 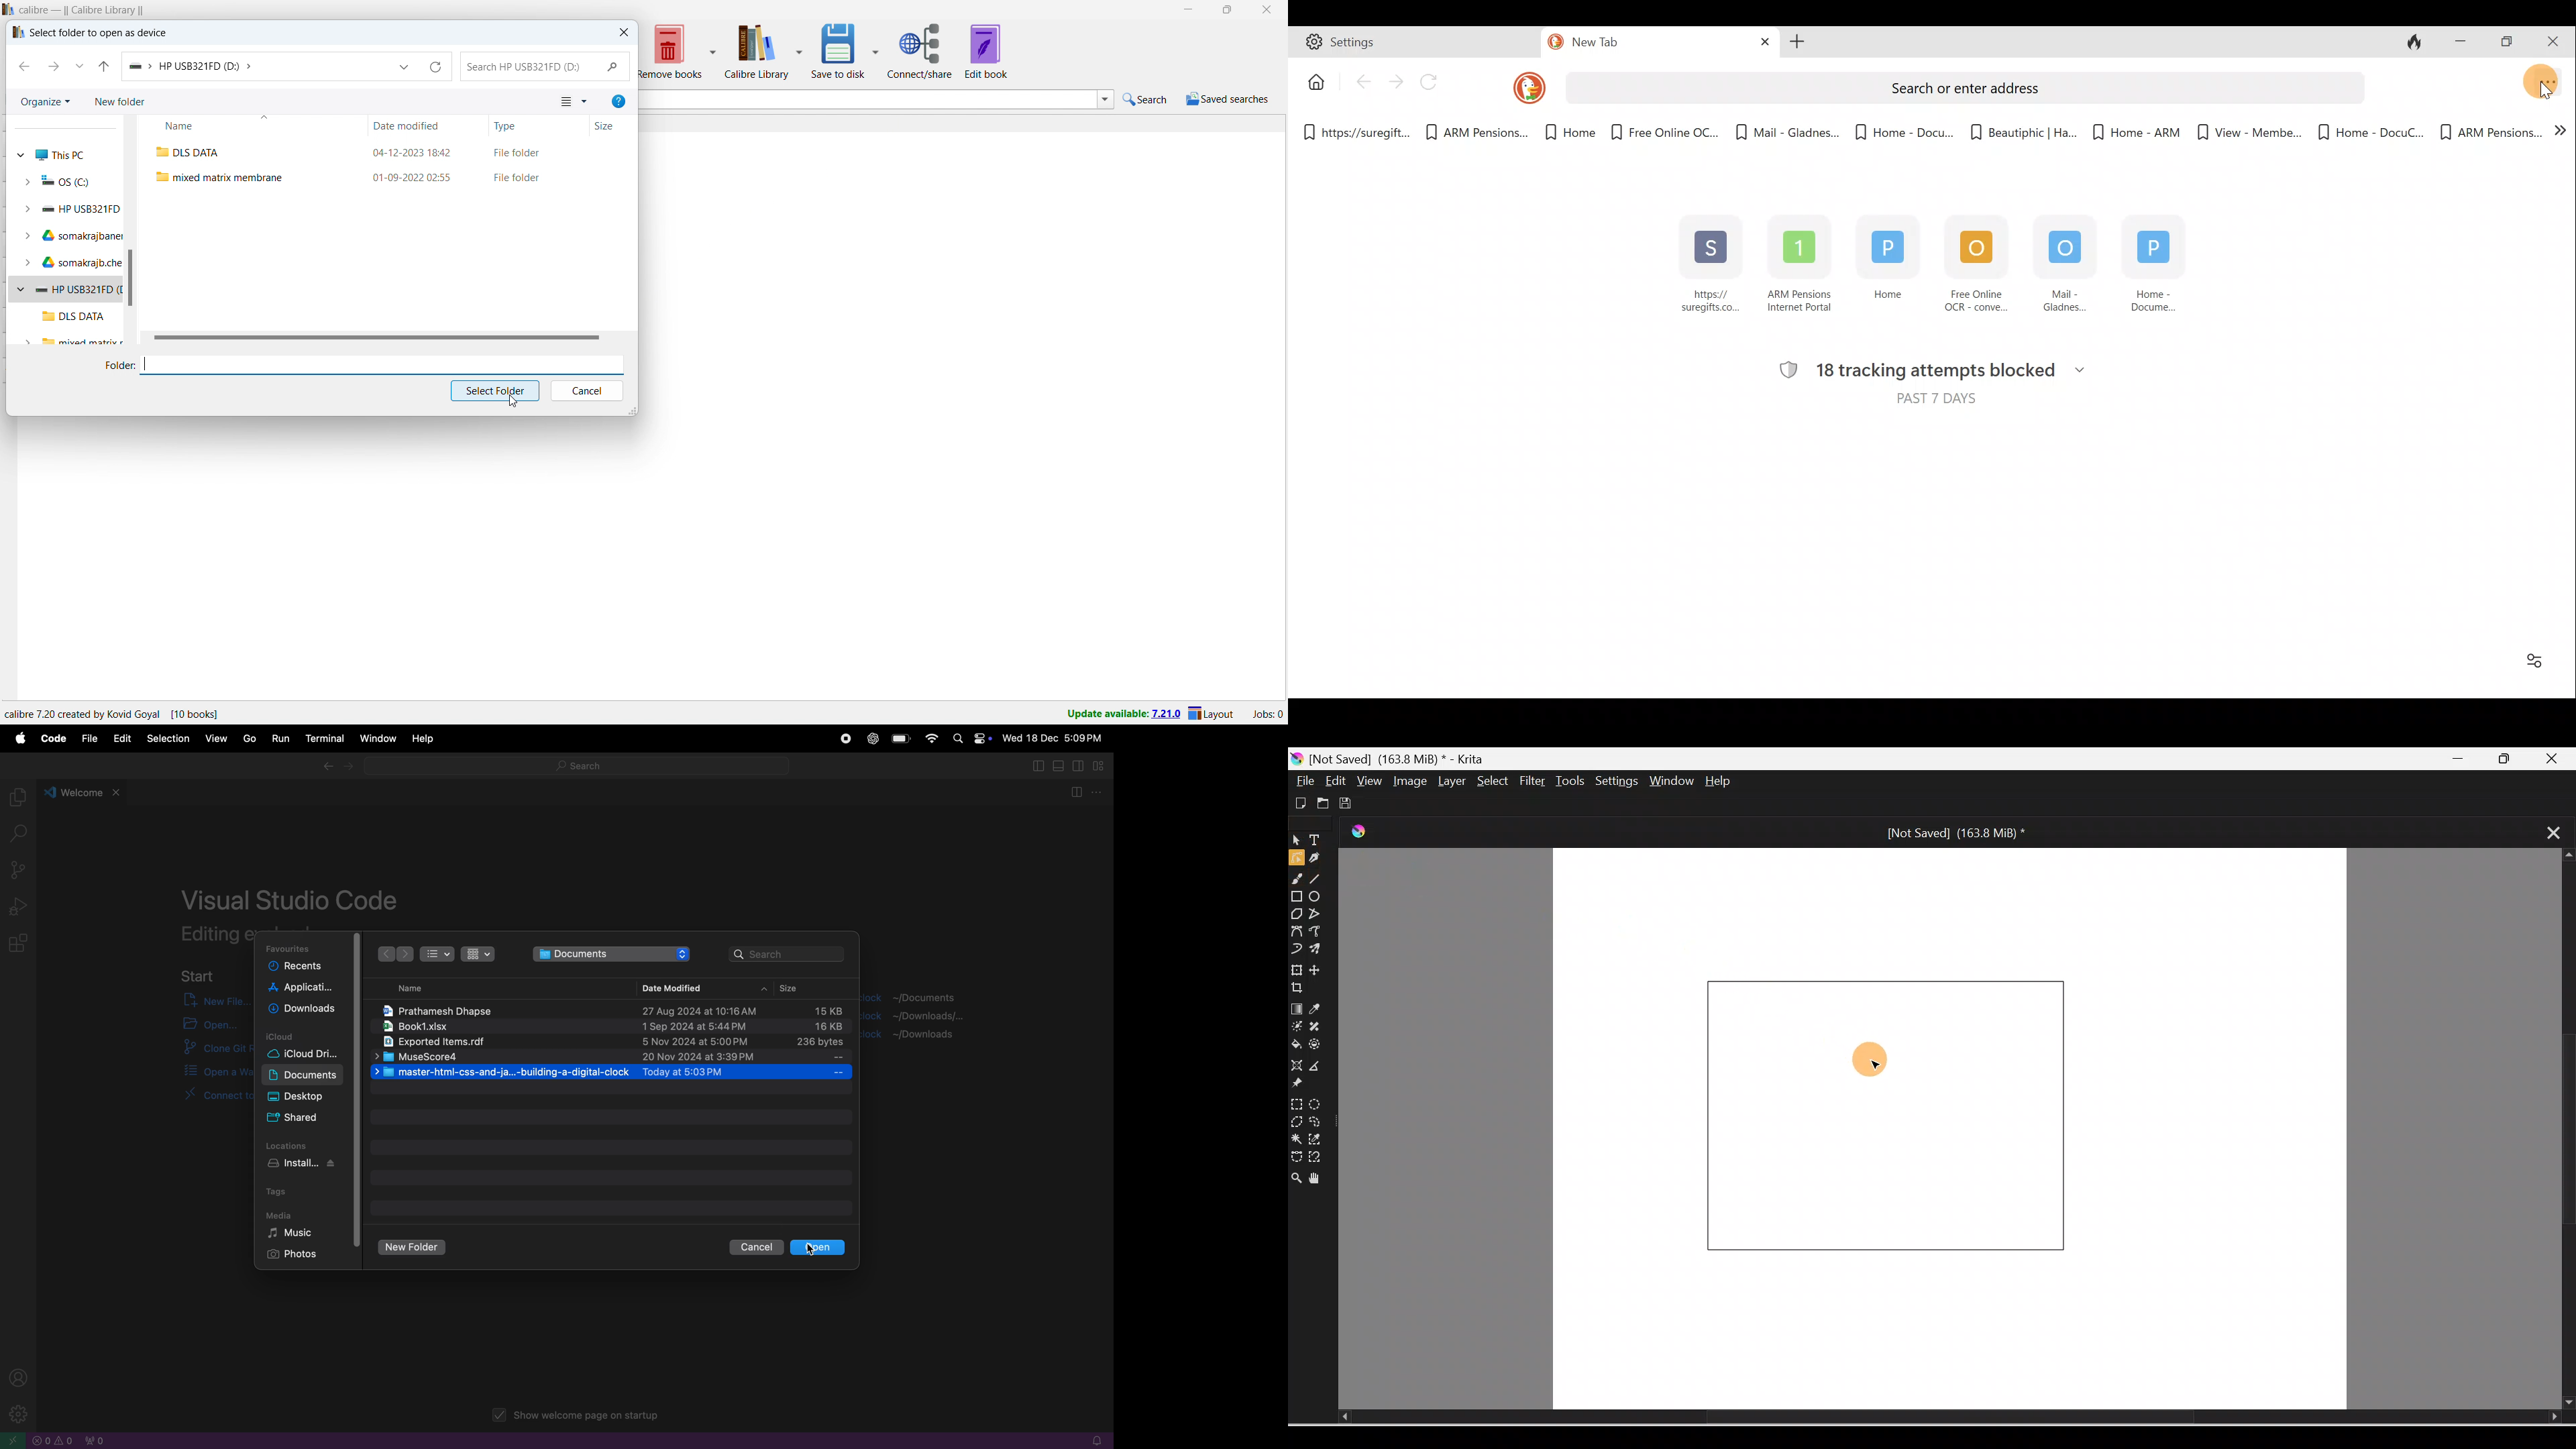 What do you see at coordinates (1145, 99) in the screenshot?
I see `quick search` at bounding box center [1145, 99].